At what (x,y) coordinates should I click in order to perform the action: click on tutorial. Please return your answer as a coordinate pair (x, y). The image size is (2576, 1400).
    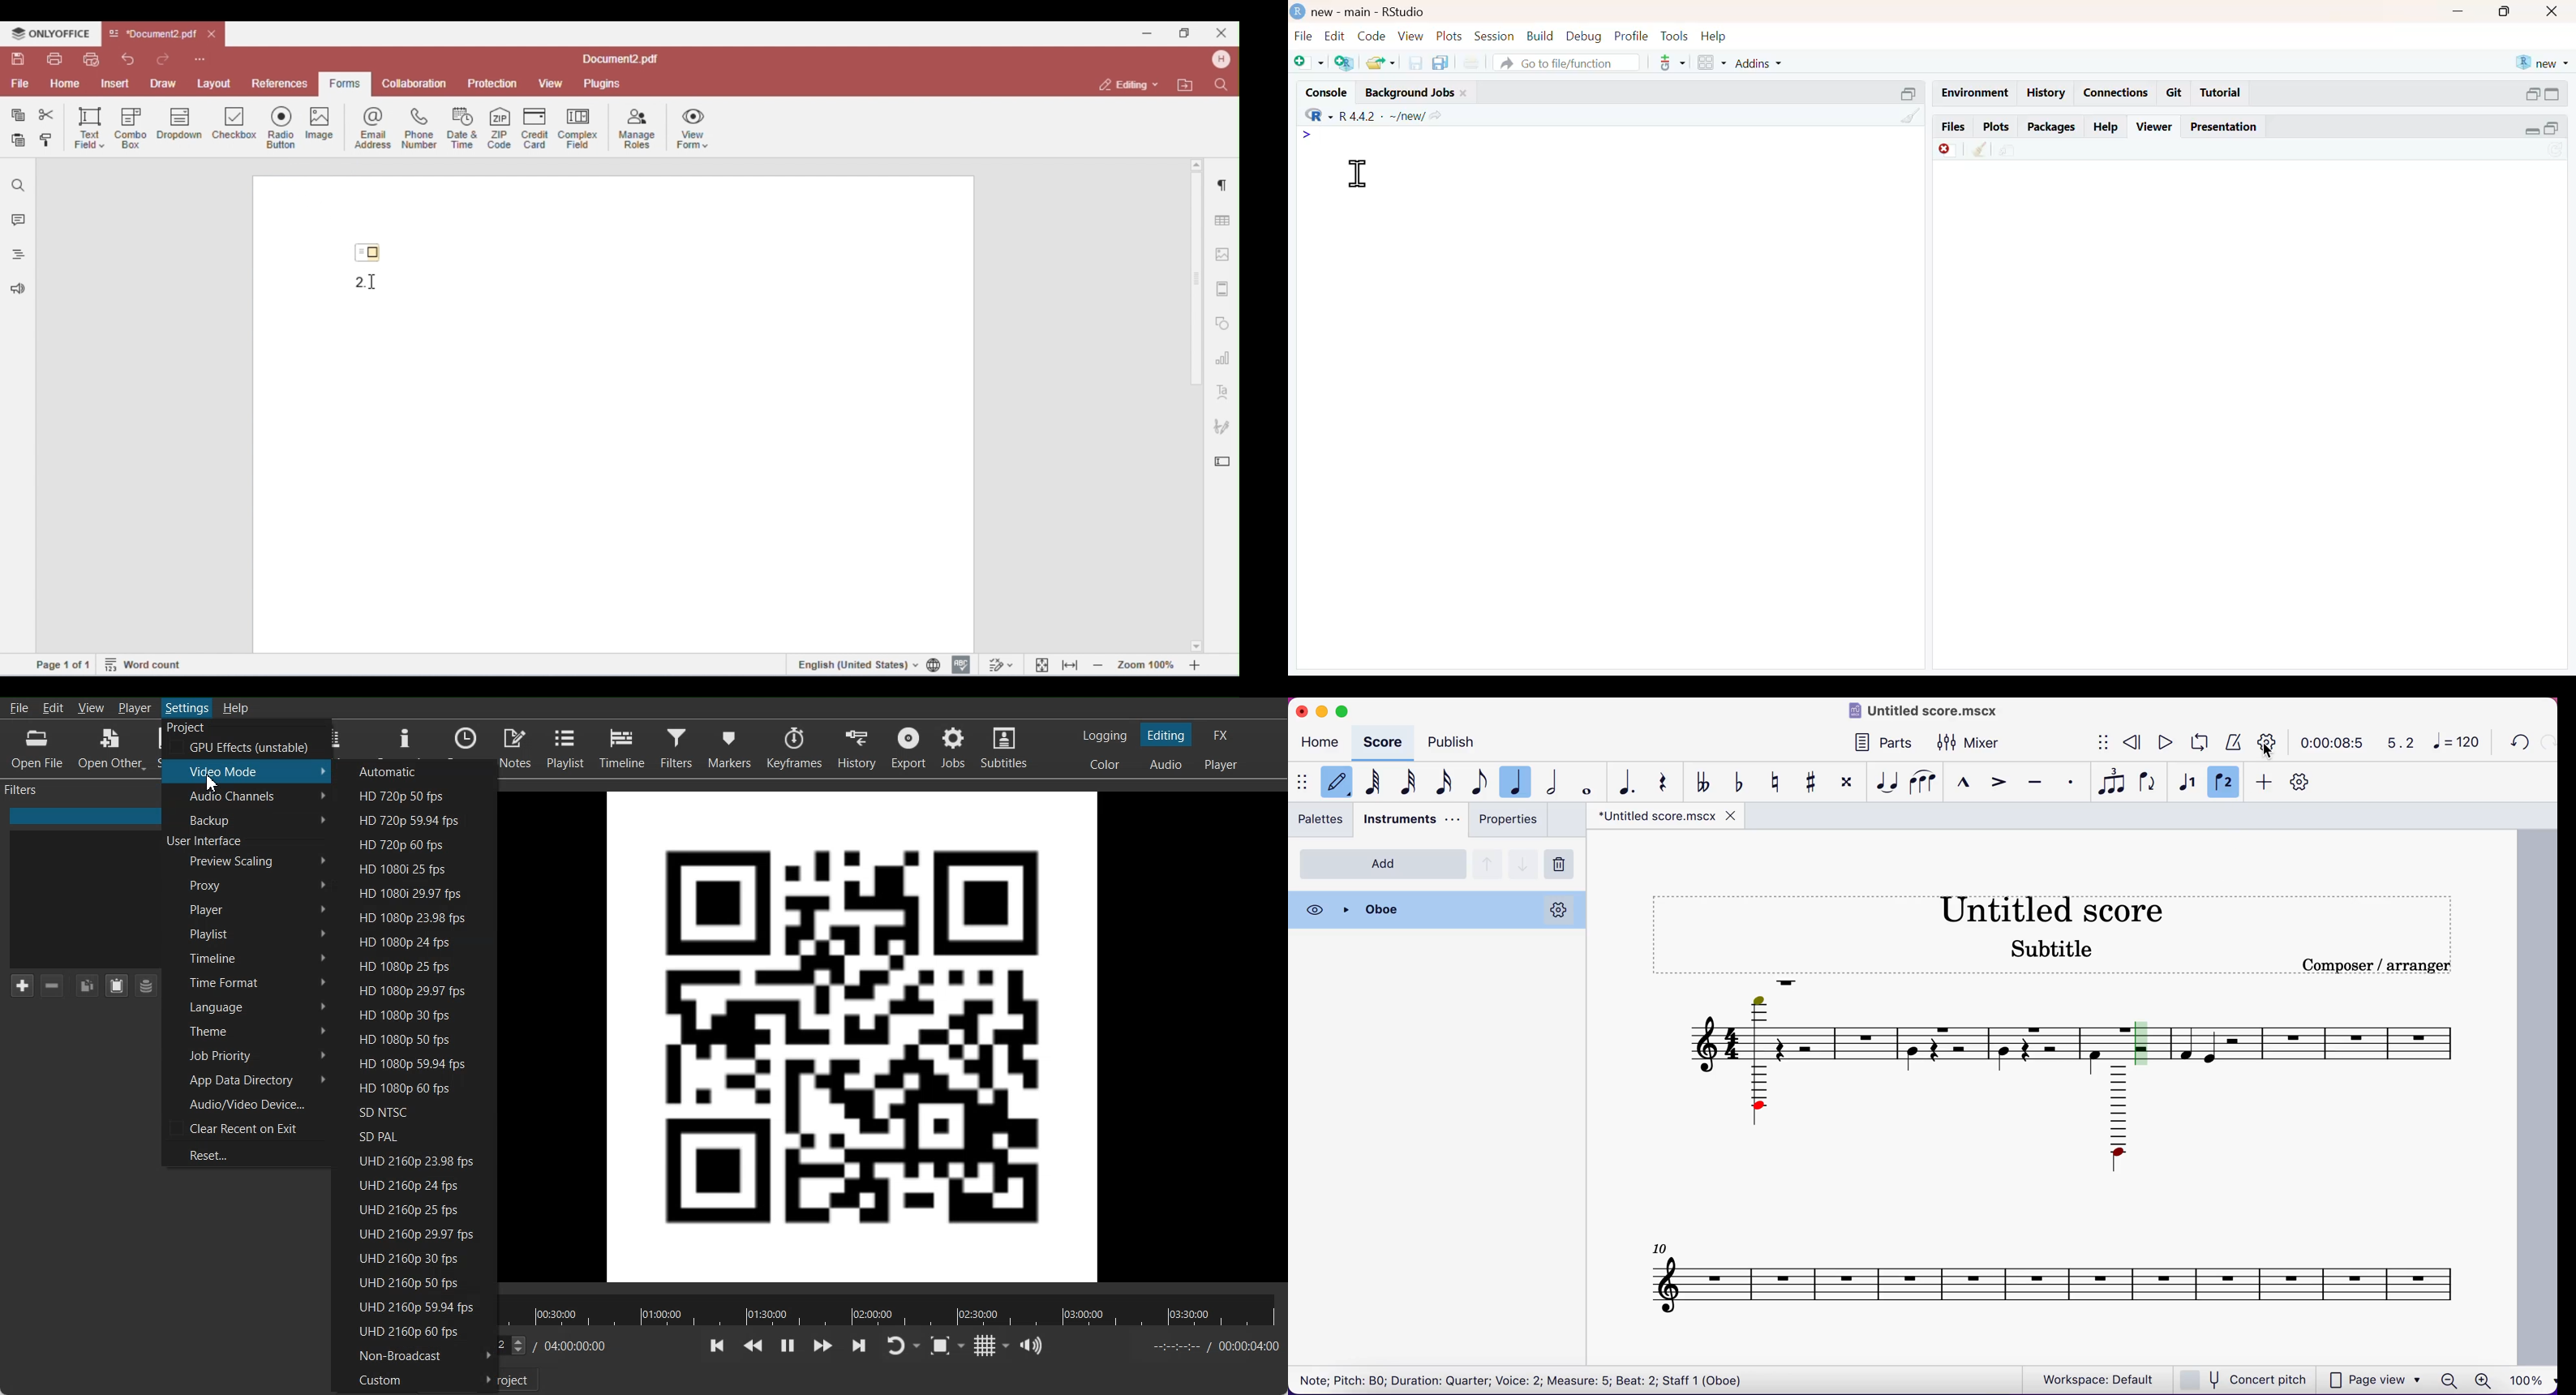
    Looking at the image, I should click on (2221, 95).